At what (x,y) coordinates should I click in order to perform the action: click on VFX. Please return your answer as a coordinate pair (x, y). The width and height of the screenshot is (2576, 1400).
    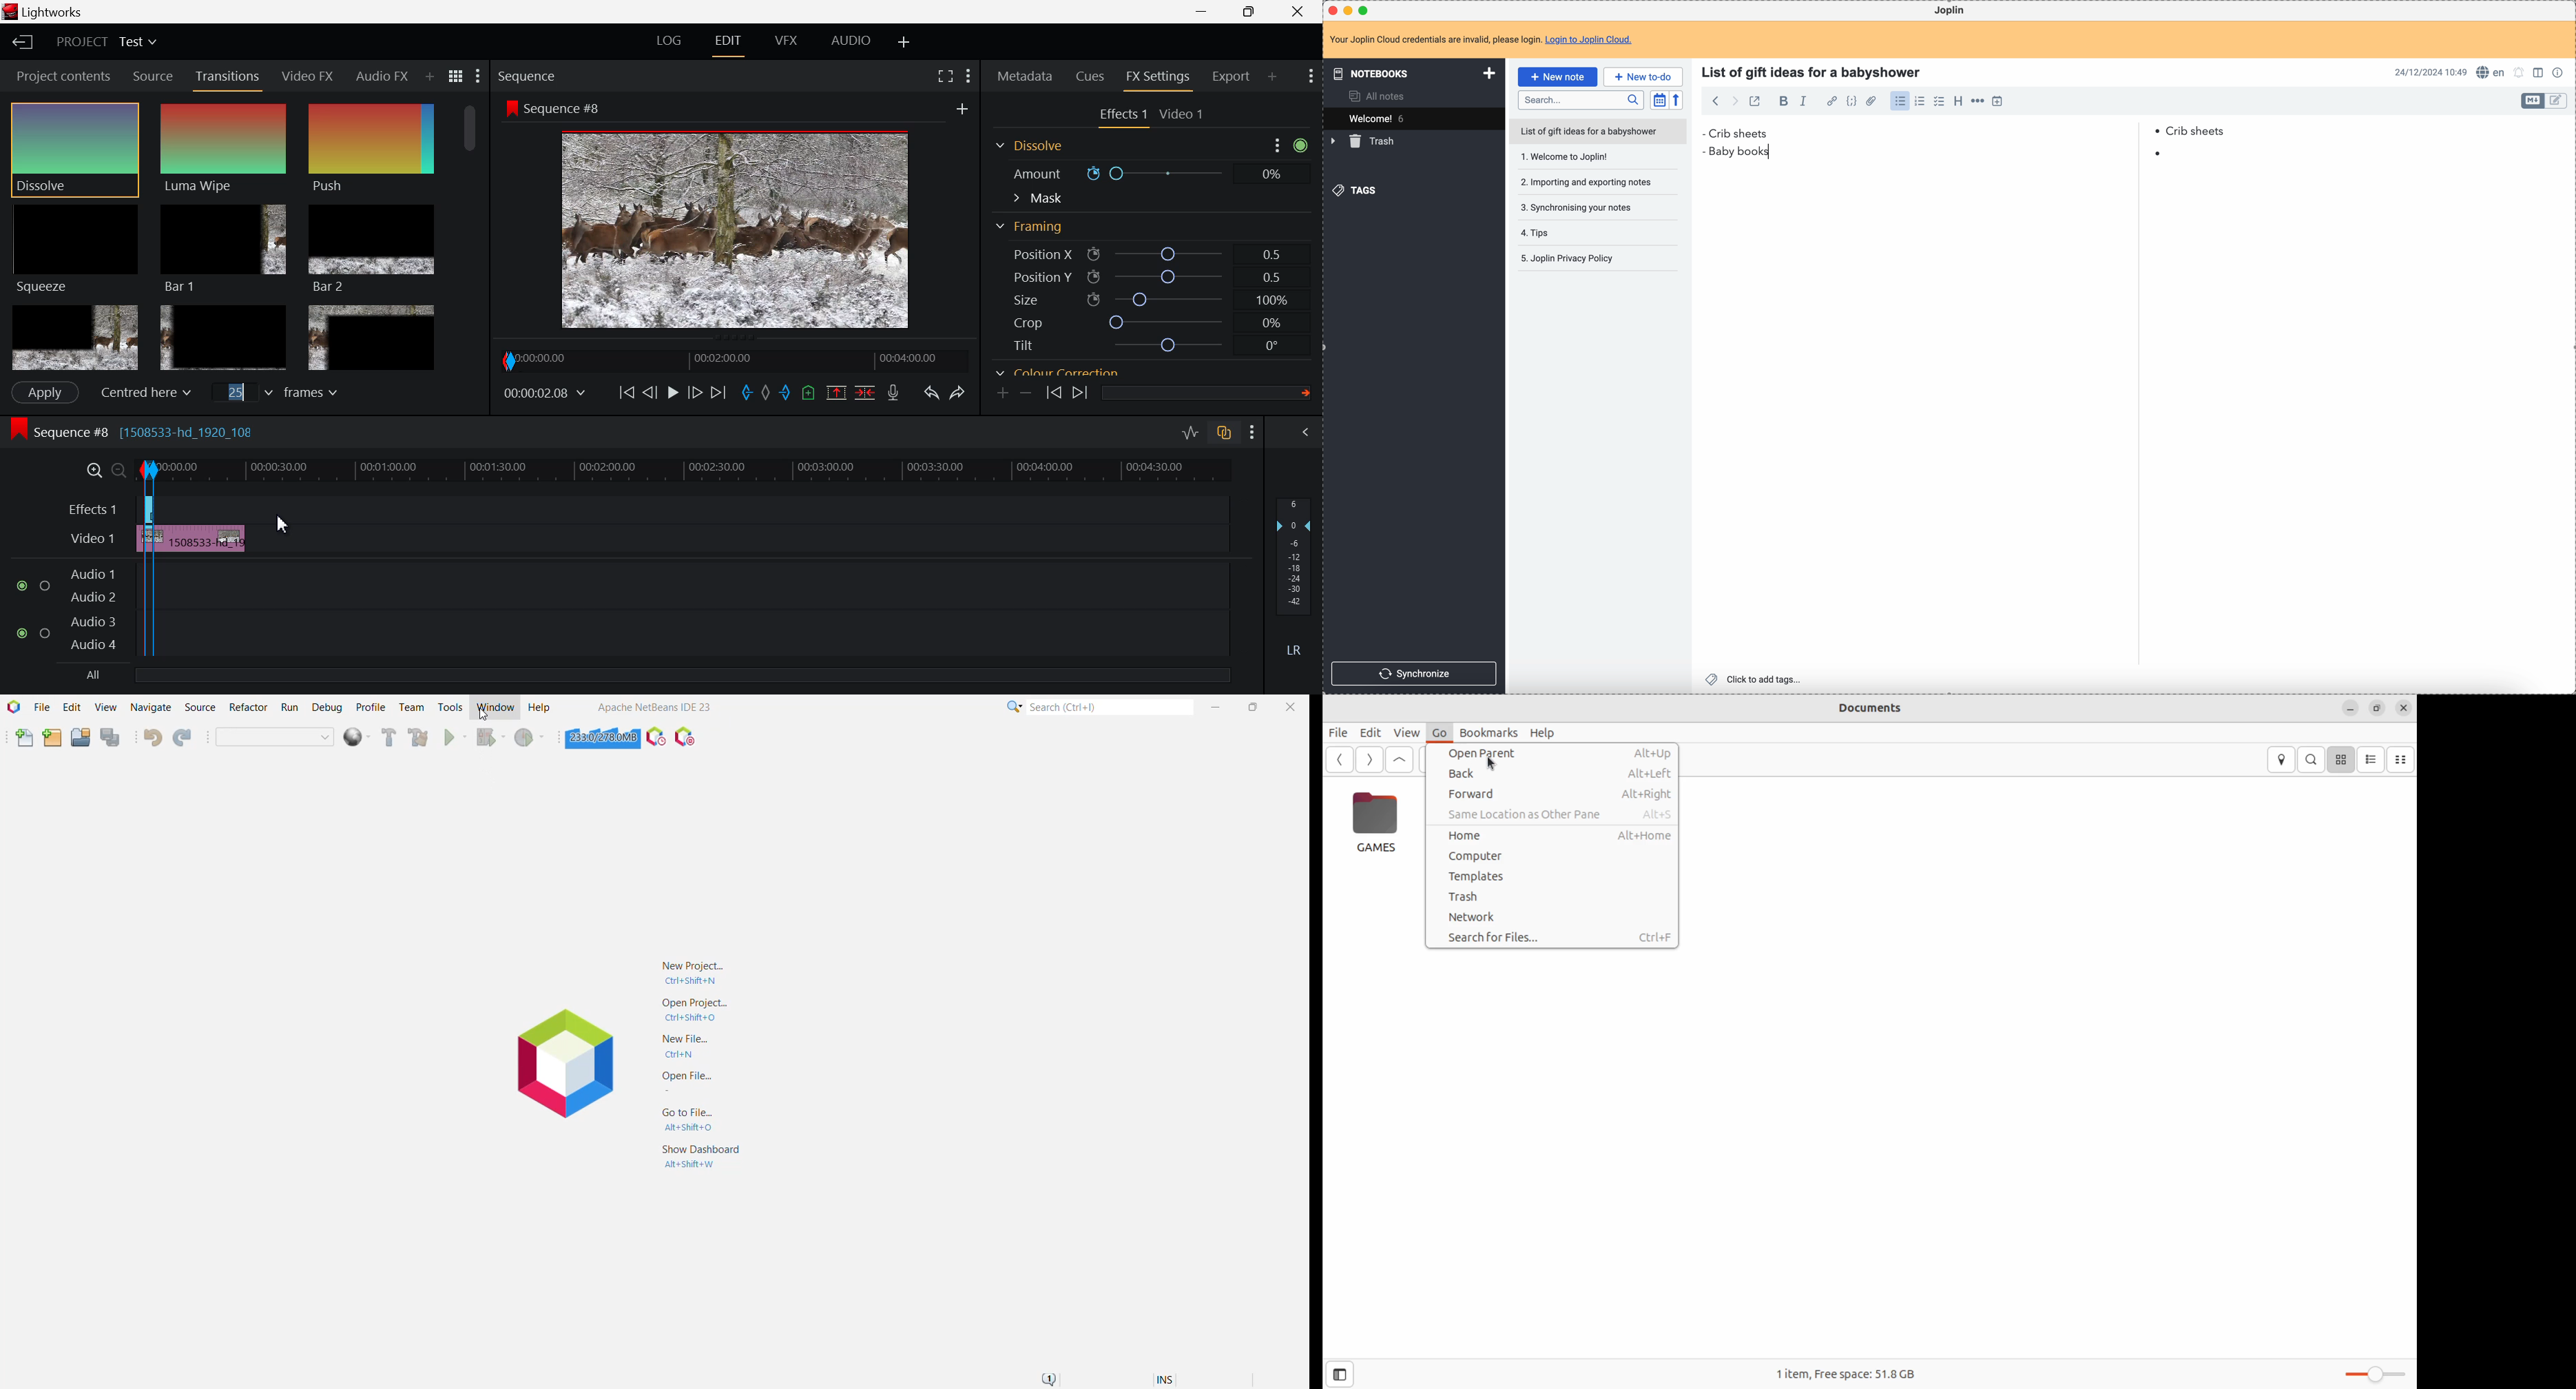
    Looking at the image, I should click on (787, 41).